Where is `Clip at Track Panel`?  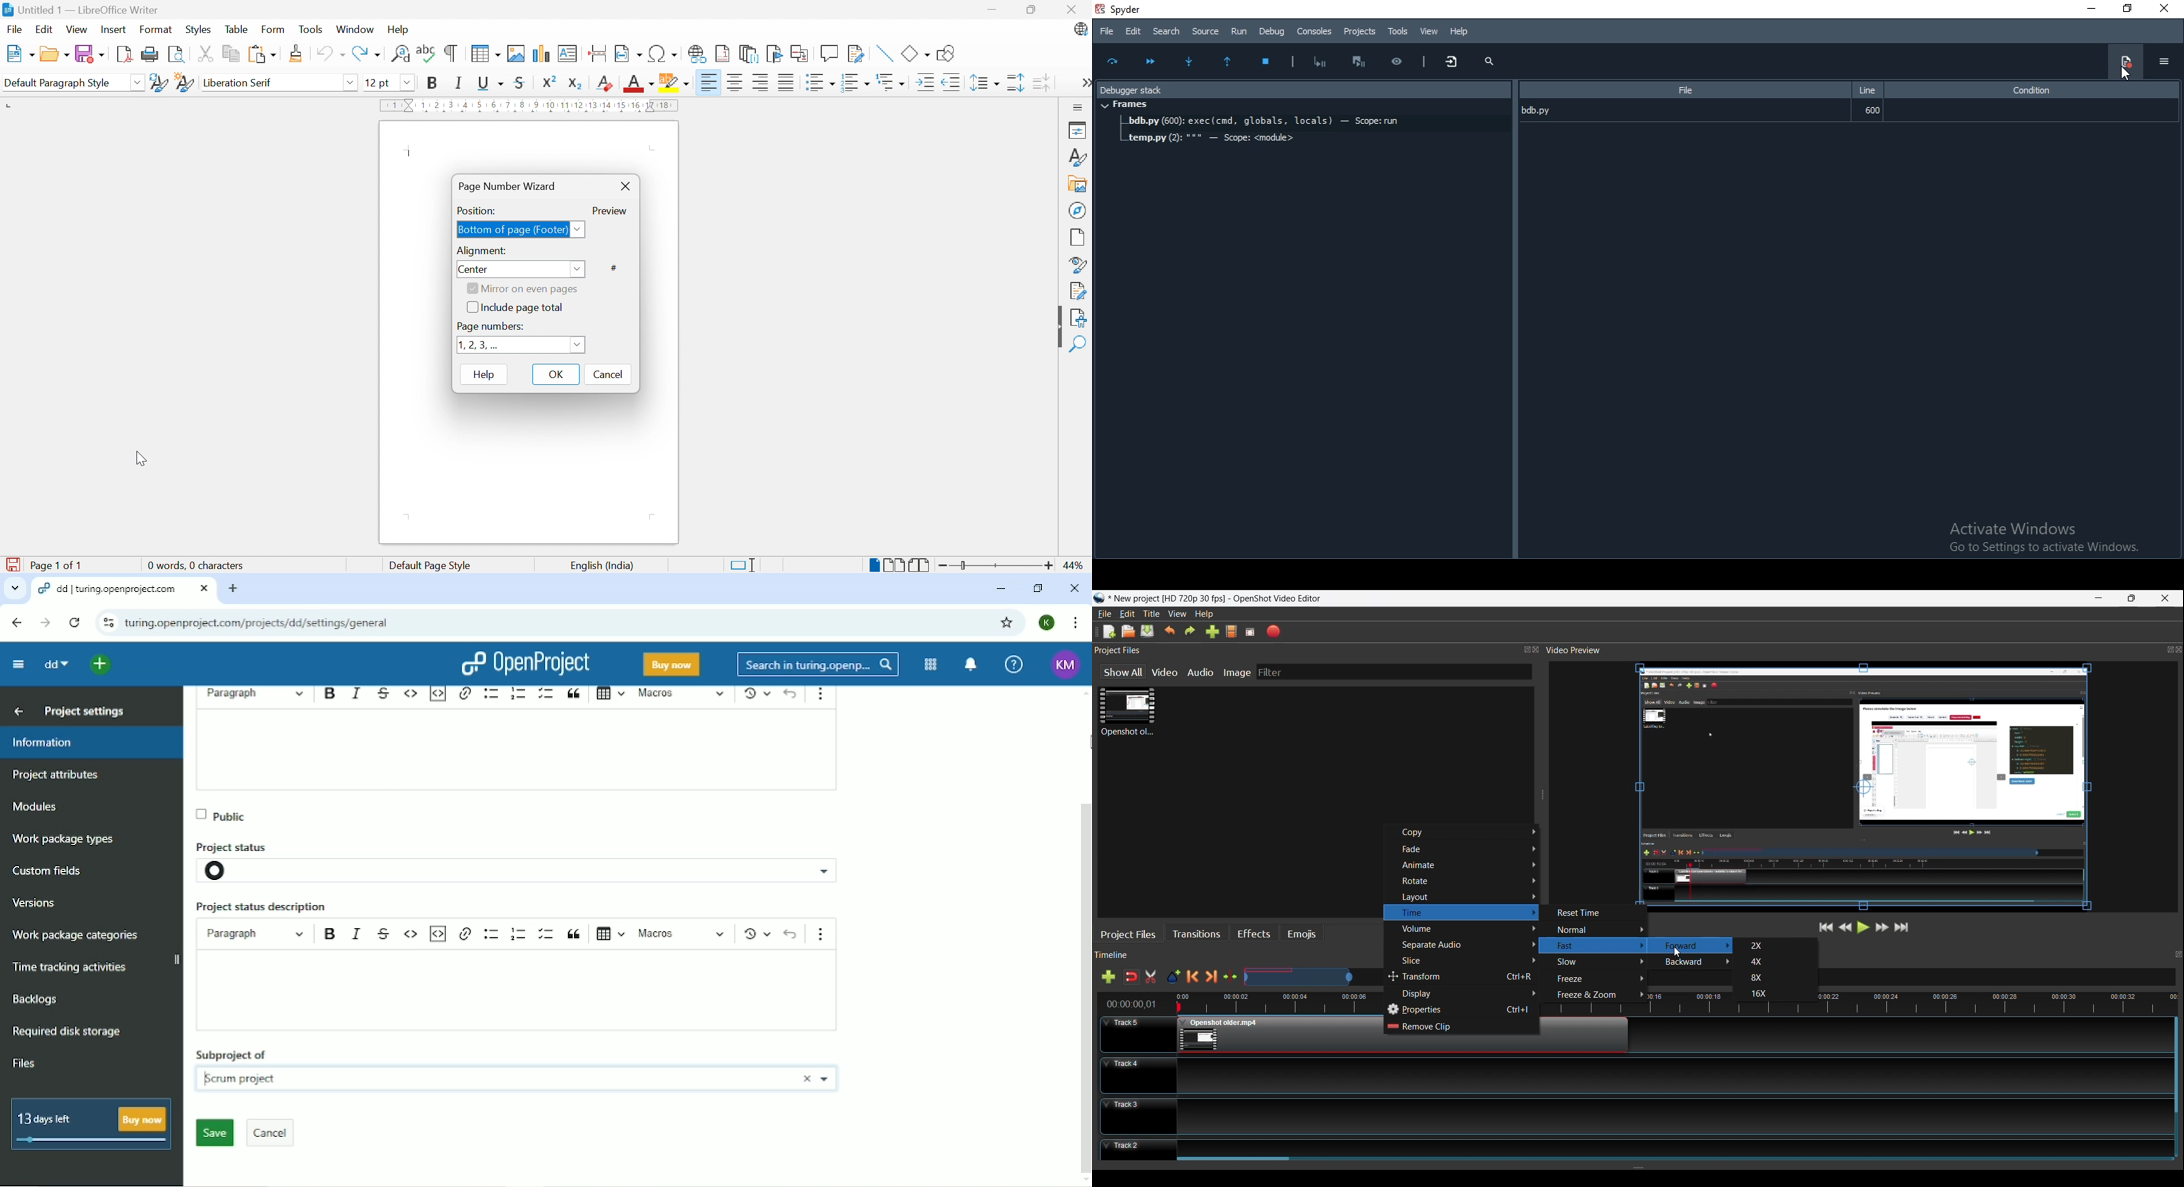 Clip at Track Panel is located at coordinates (1273, 1035).